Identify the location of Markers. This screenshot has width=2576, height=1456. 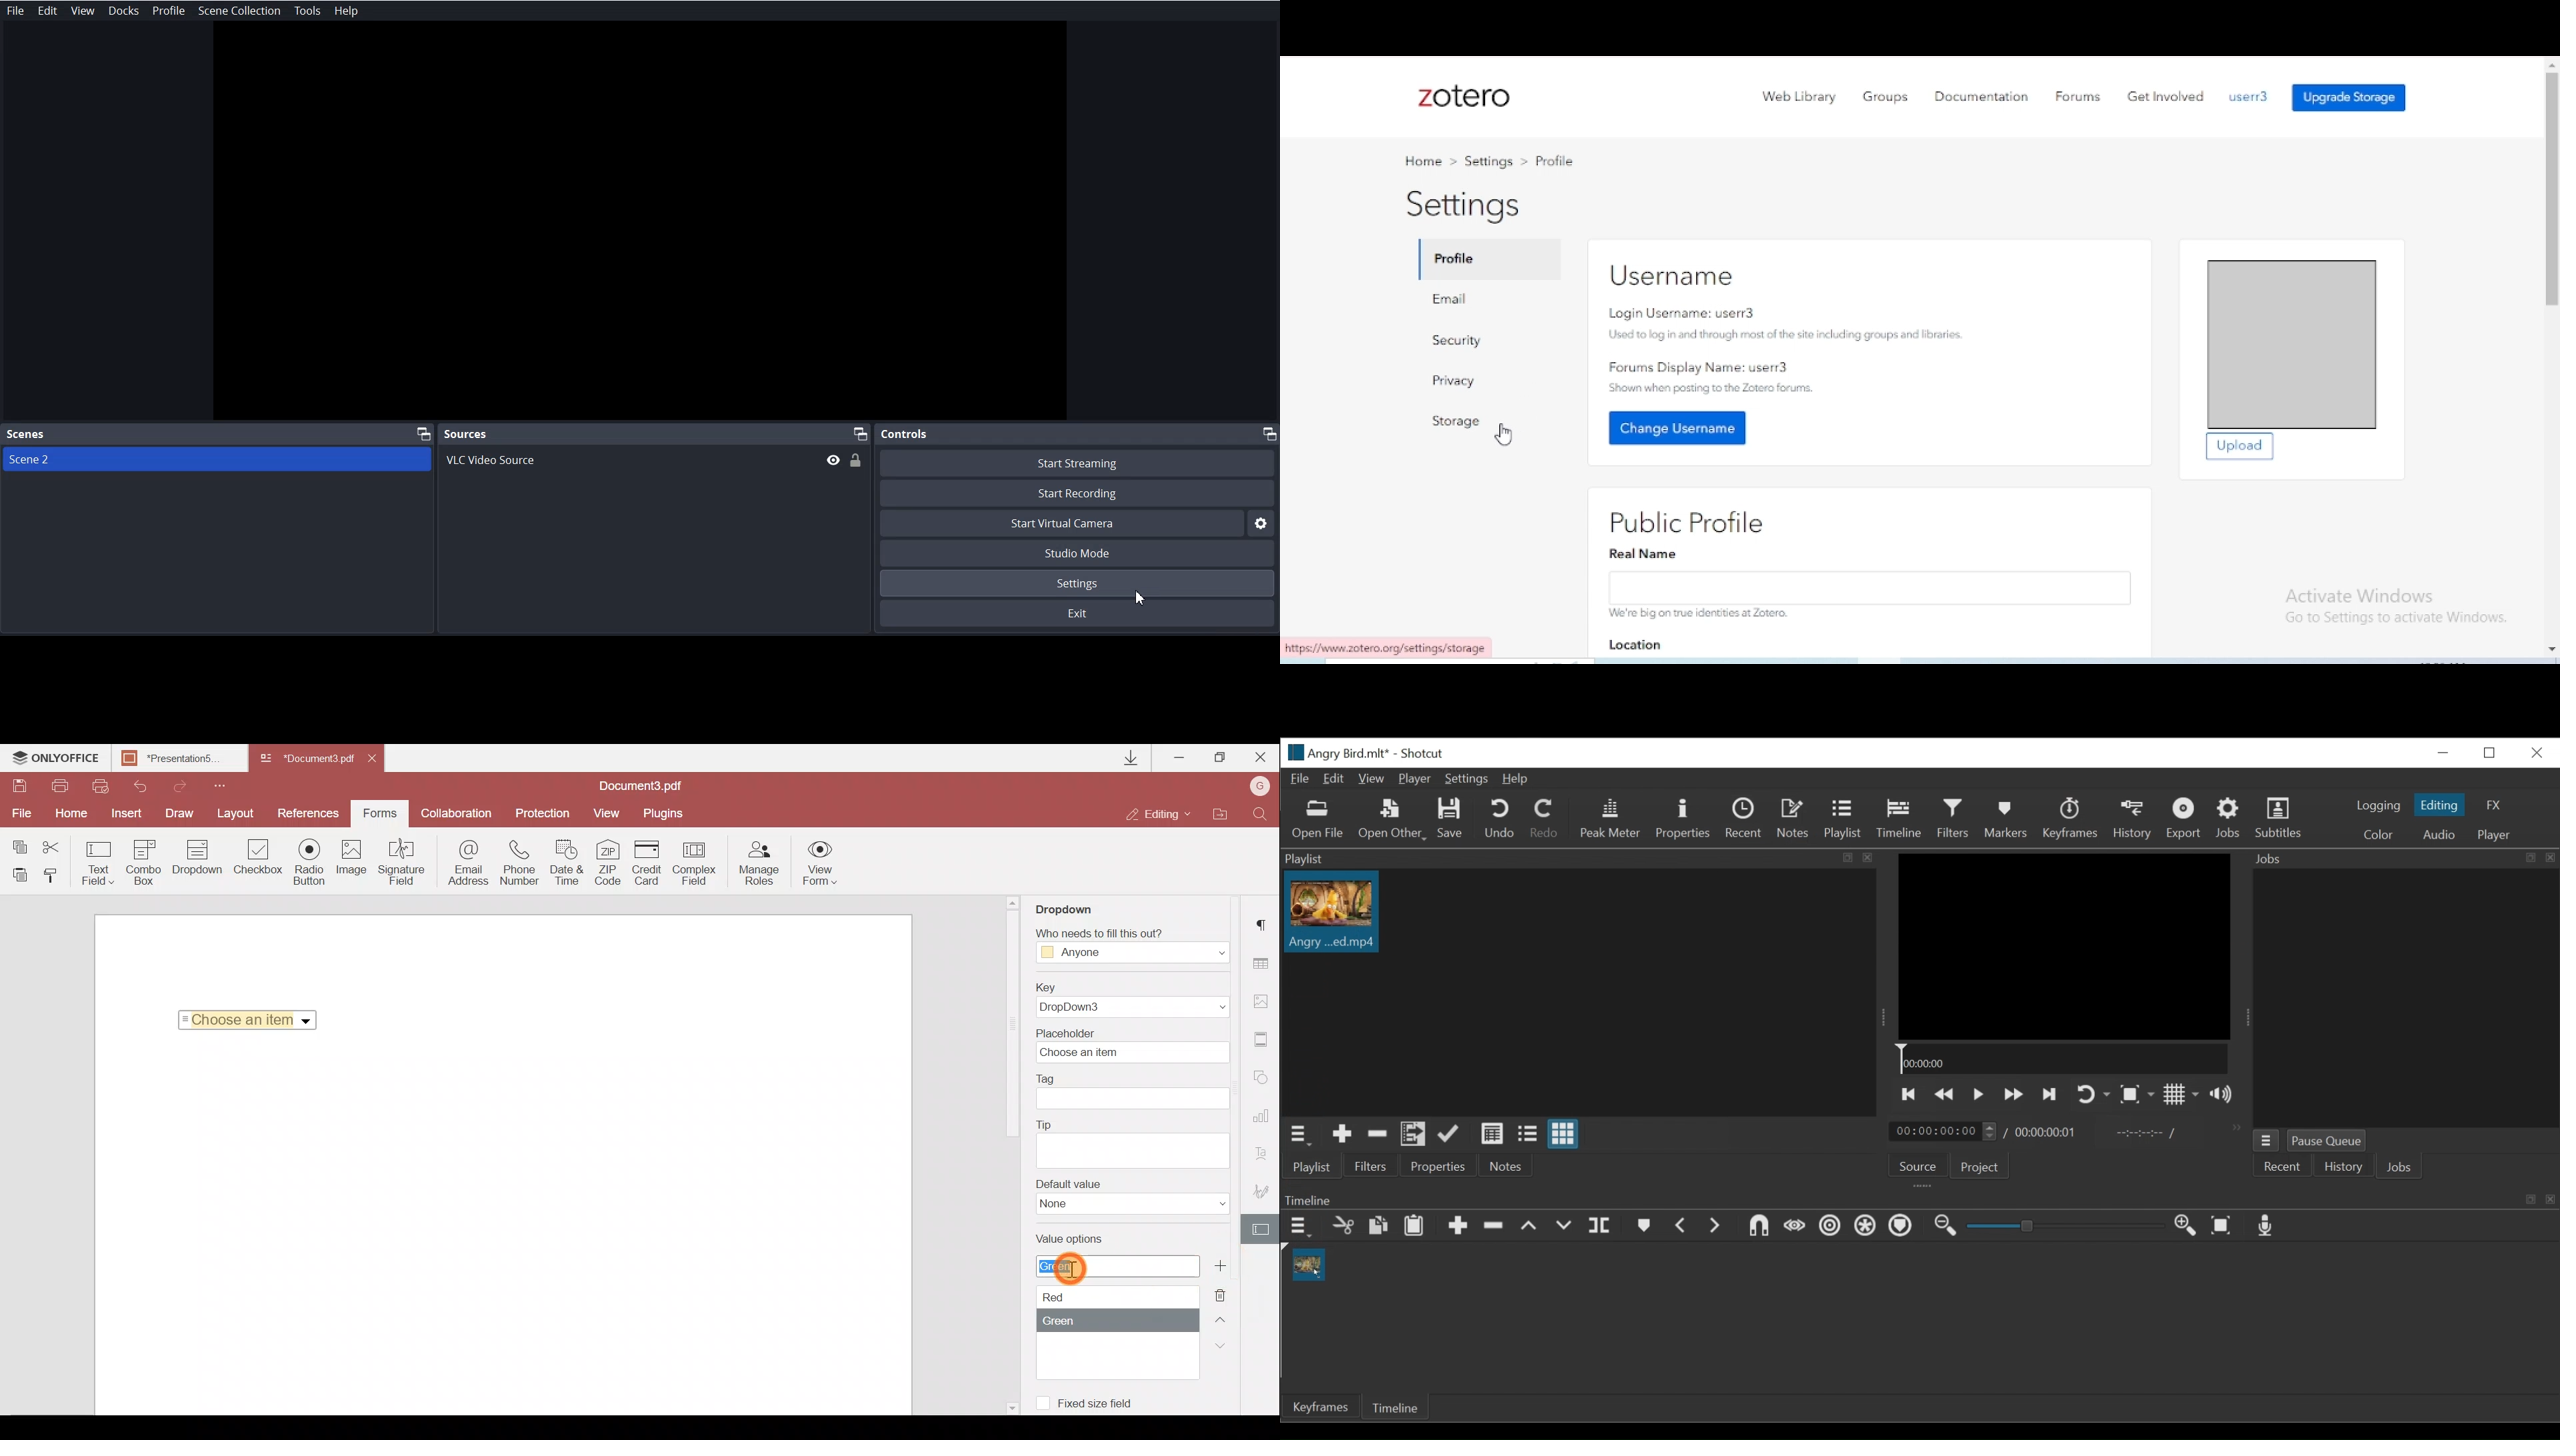
(1643, 1225).